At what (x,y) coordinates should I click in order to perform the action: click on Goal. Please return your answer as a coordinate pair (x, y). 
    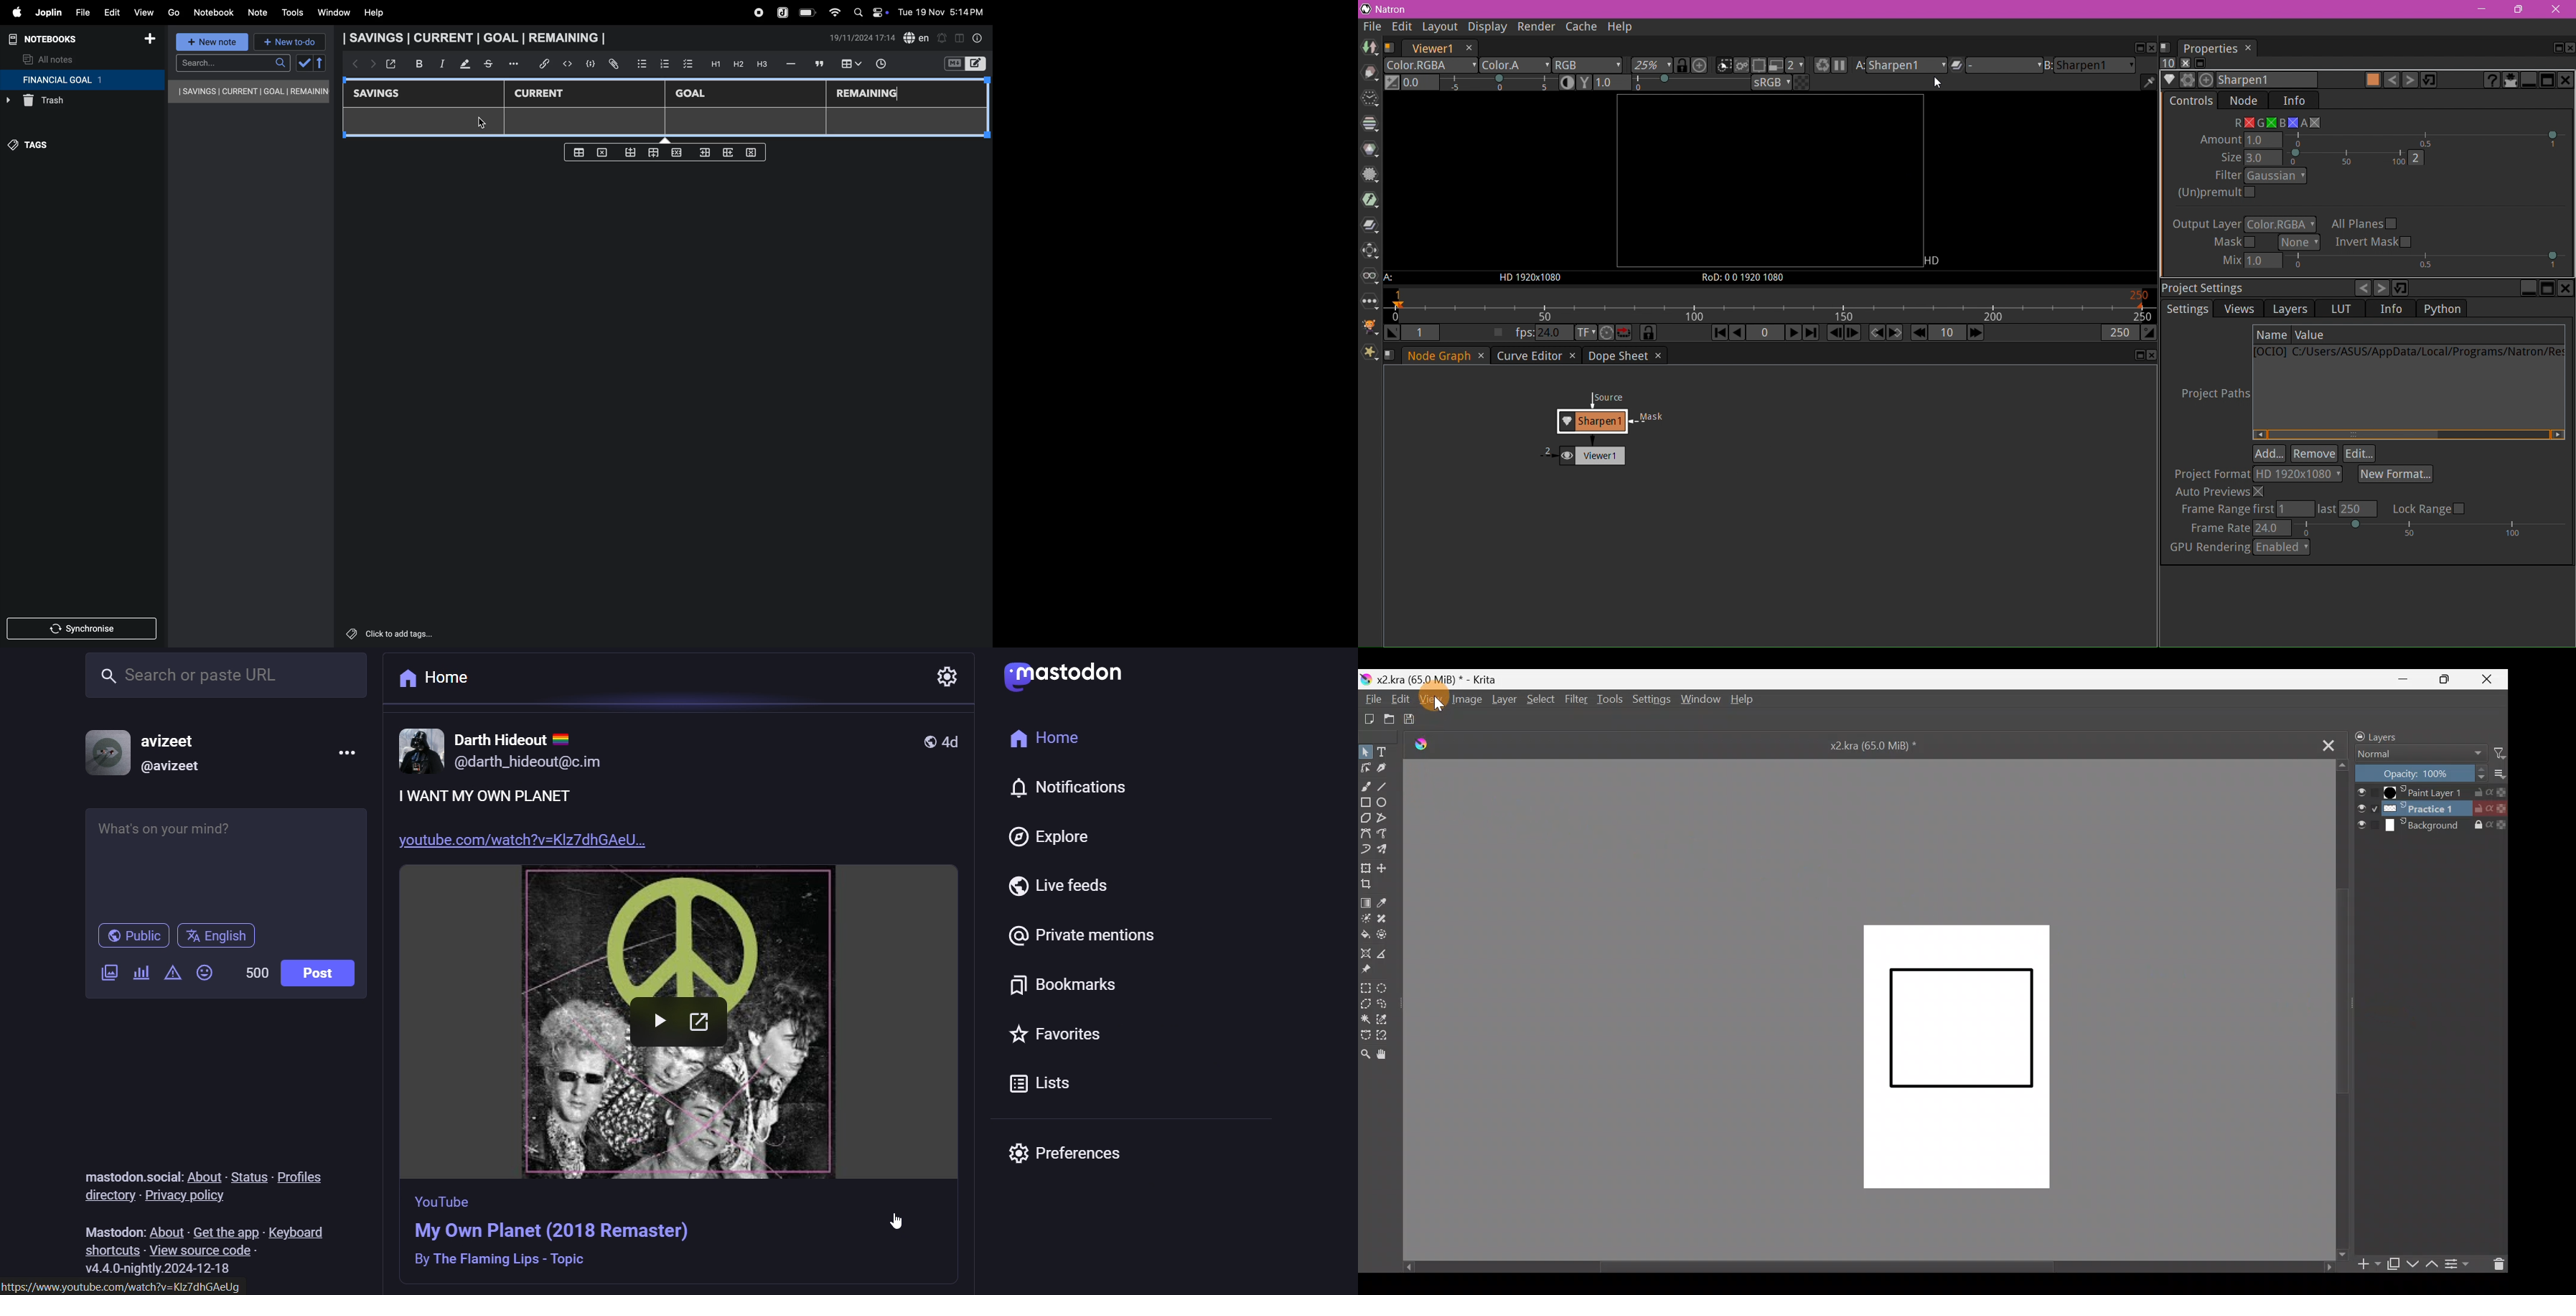
    Looking at the image, I should click on (697, 94).